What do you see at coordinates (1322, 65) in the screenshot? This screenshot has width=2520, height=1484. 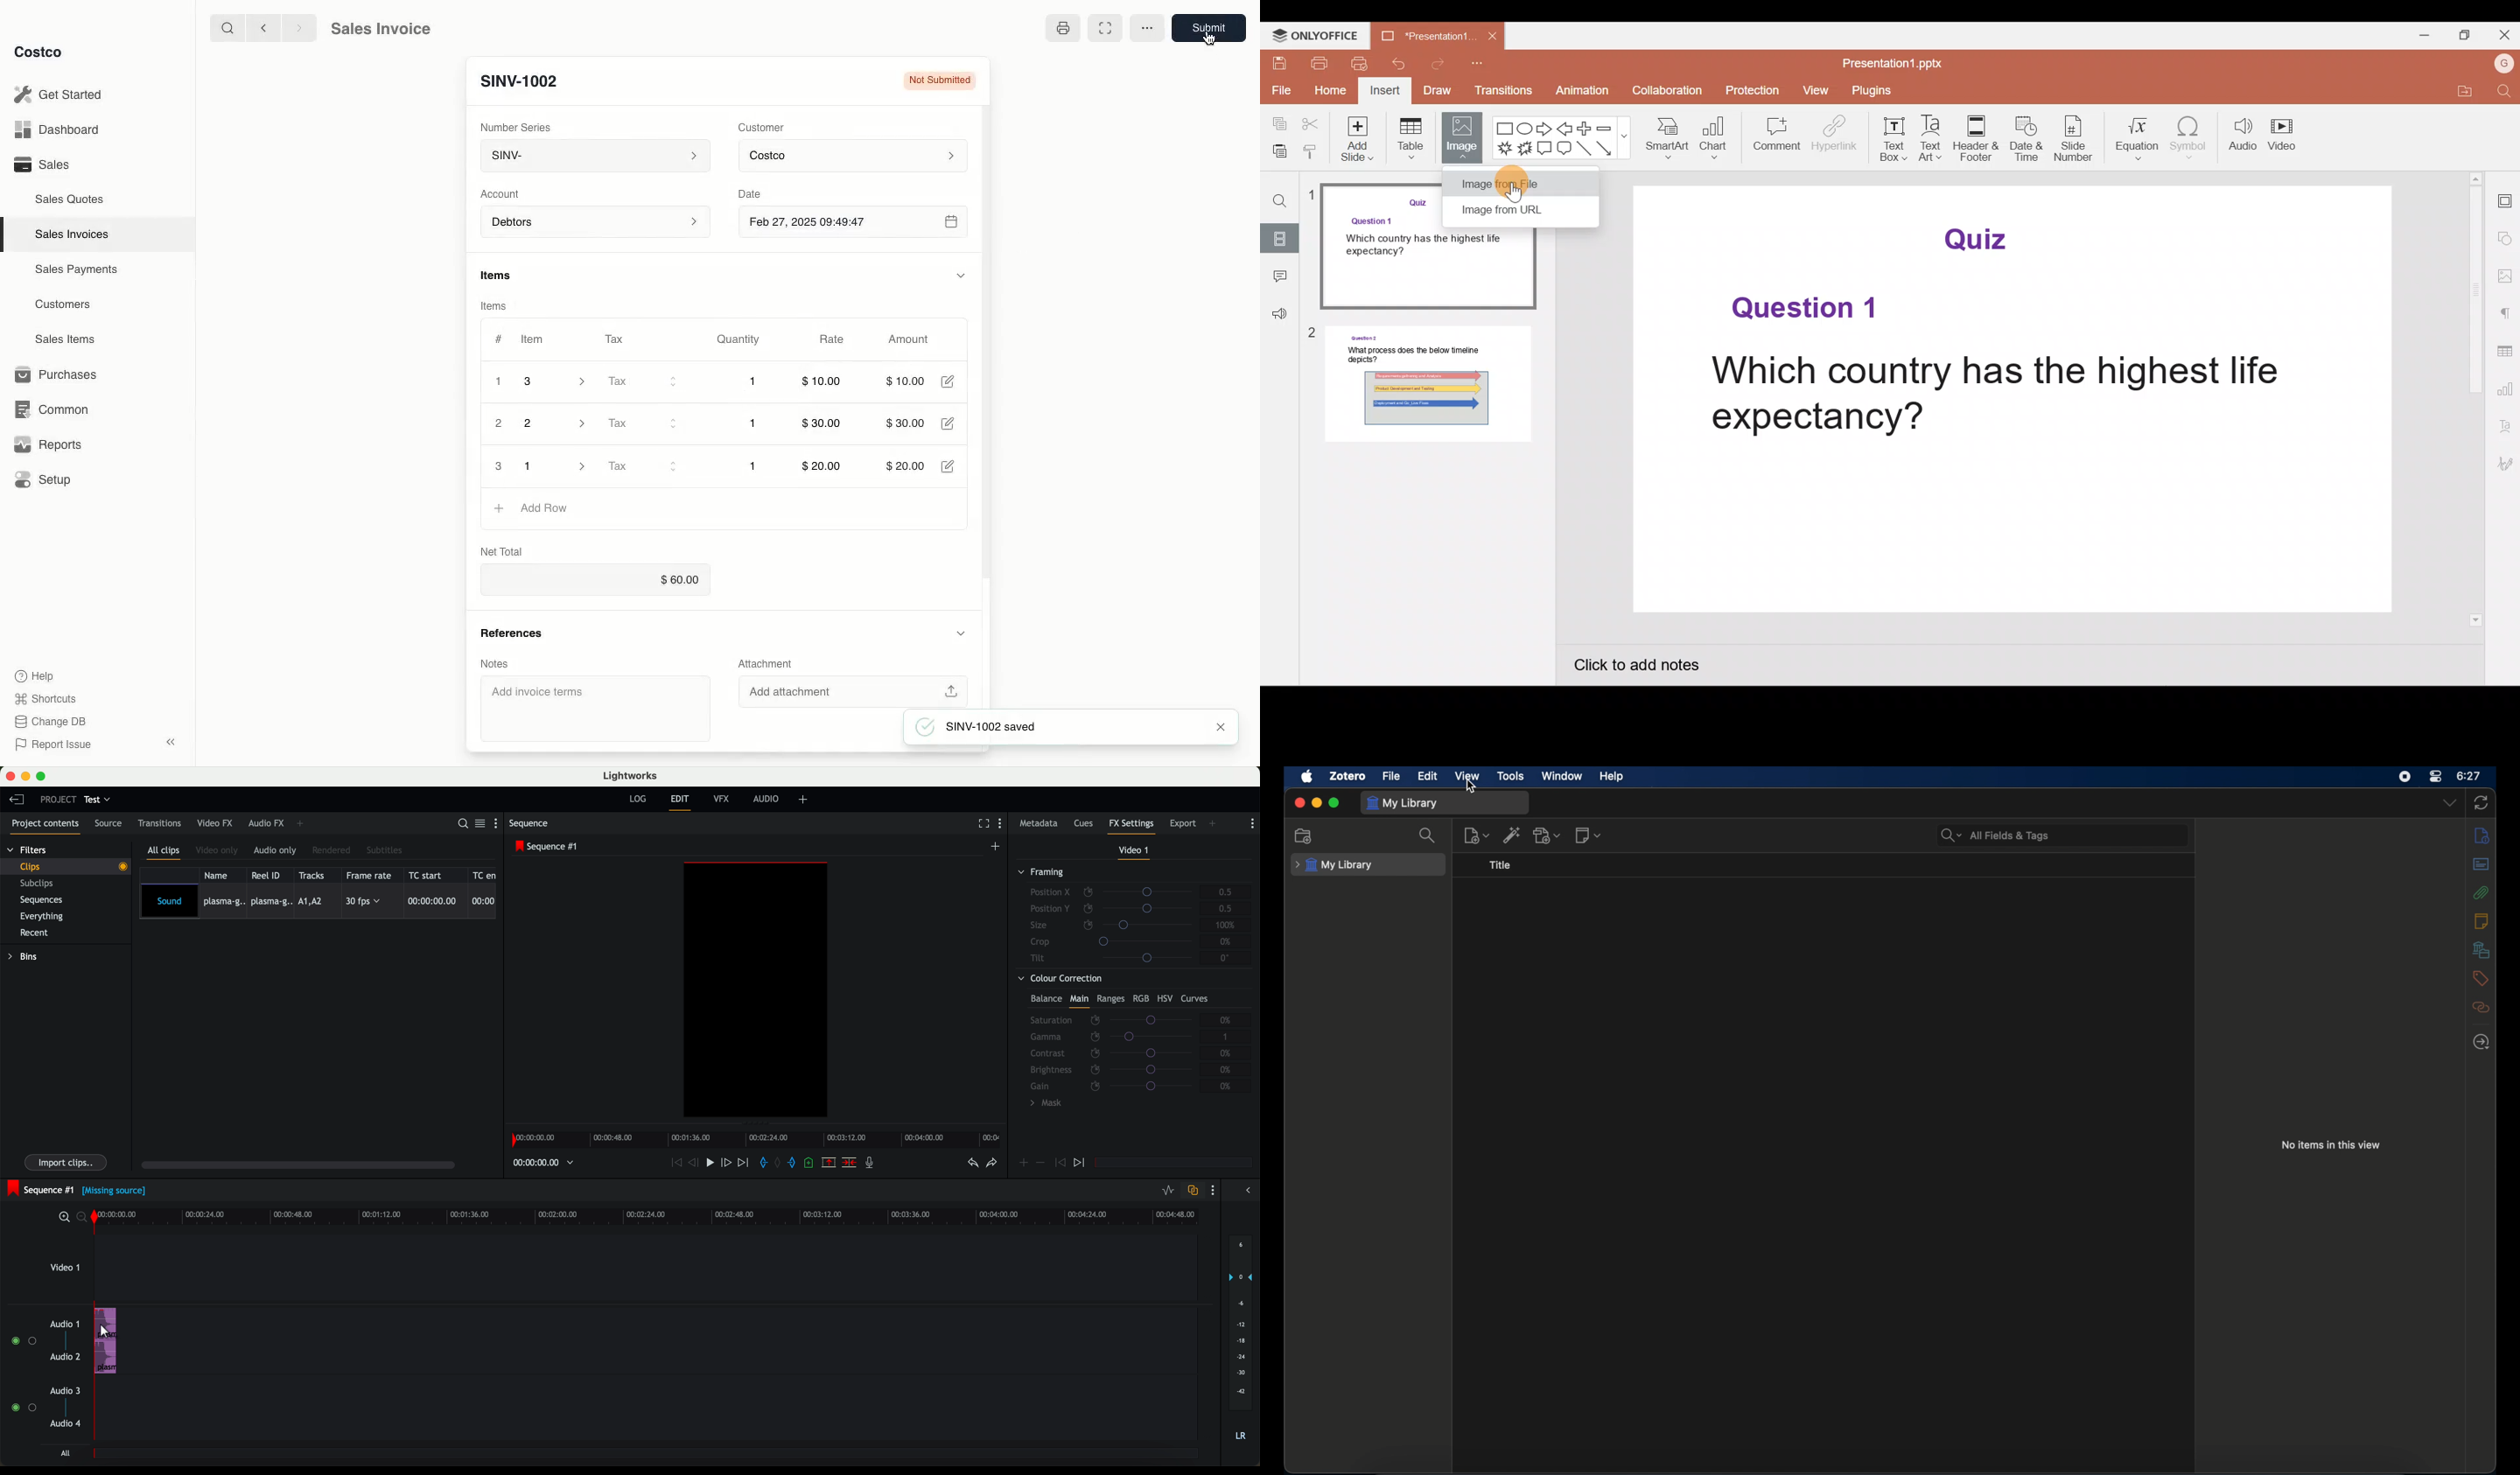 I see `Print file` at bounding box center [1322, 65].